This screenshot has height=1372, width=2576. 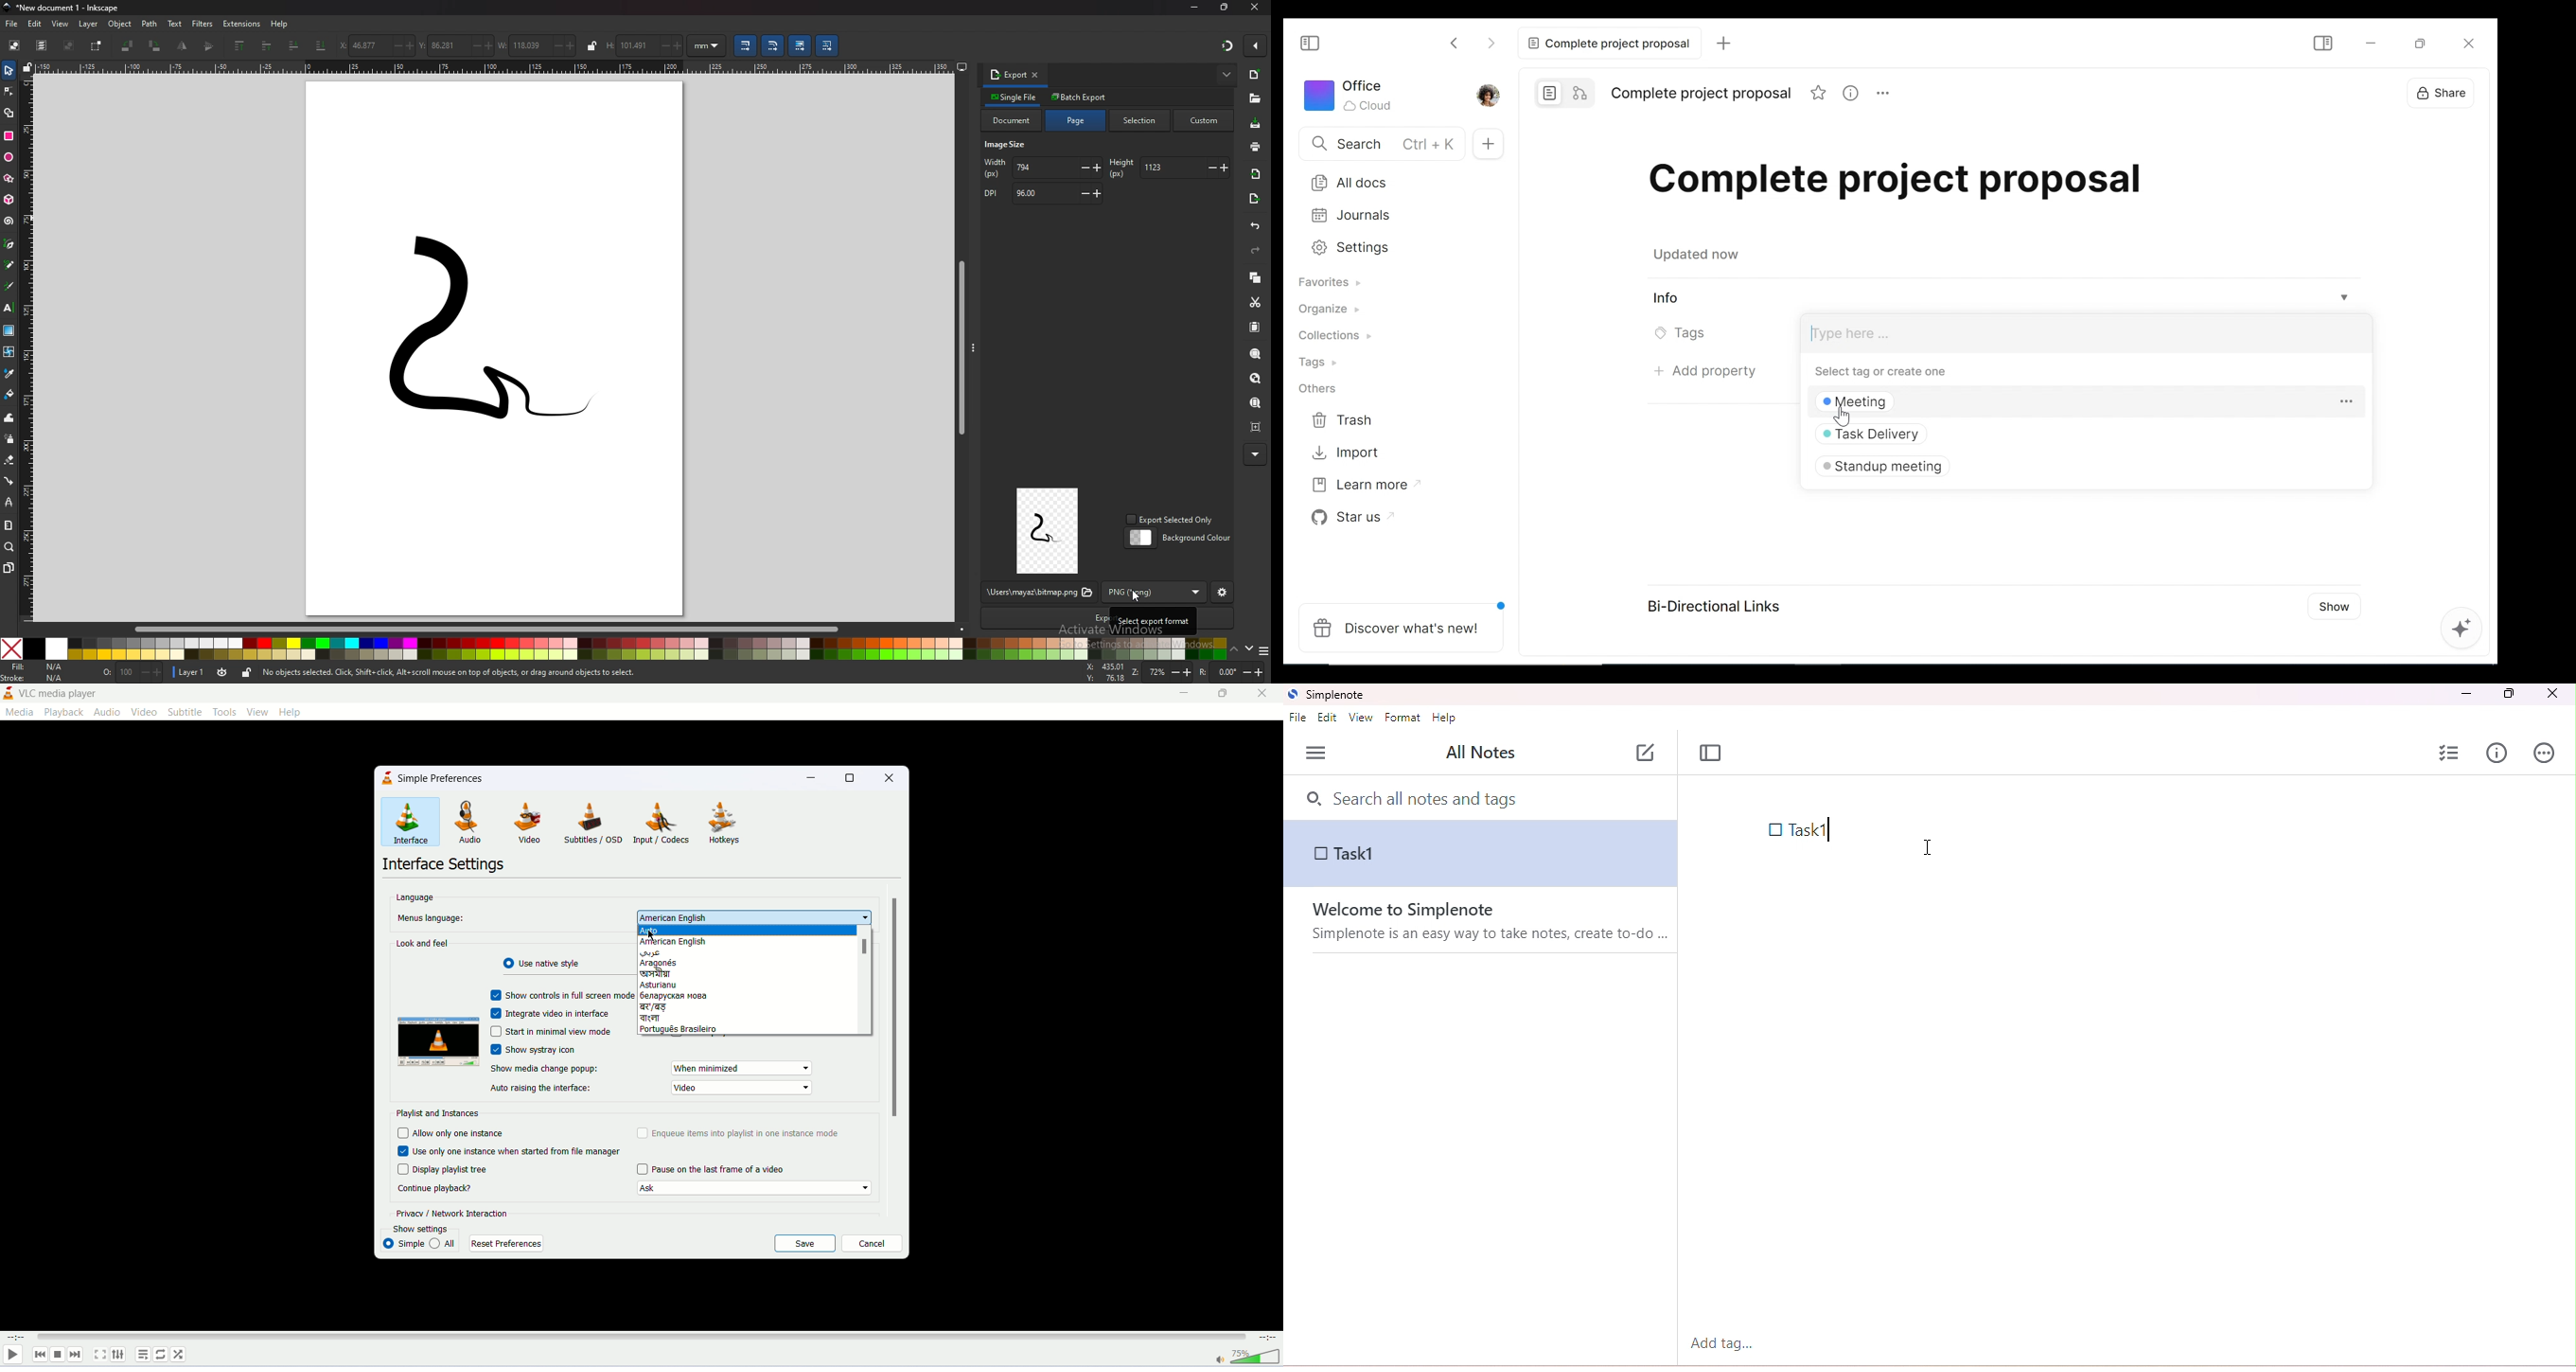 I want to click on lock, so click(x=592, y=46).